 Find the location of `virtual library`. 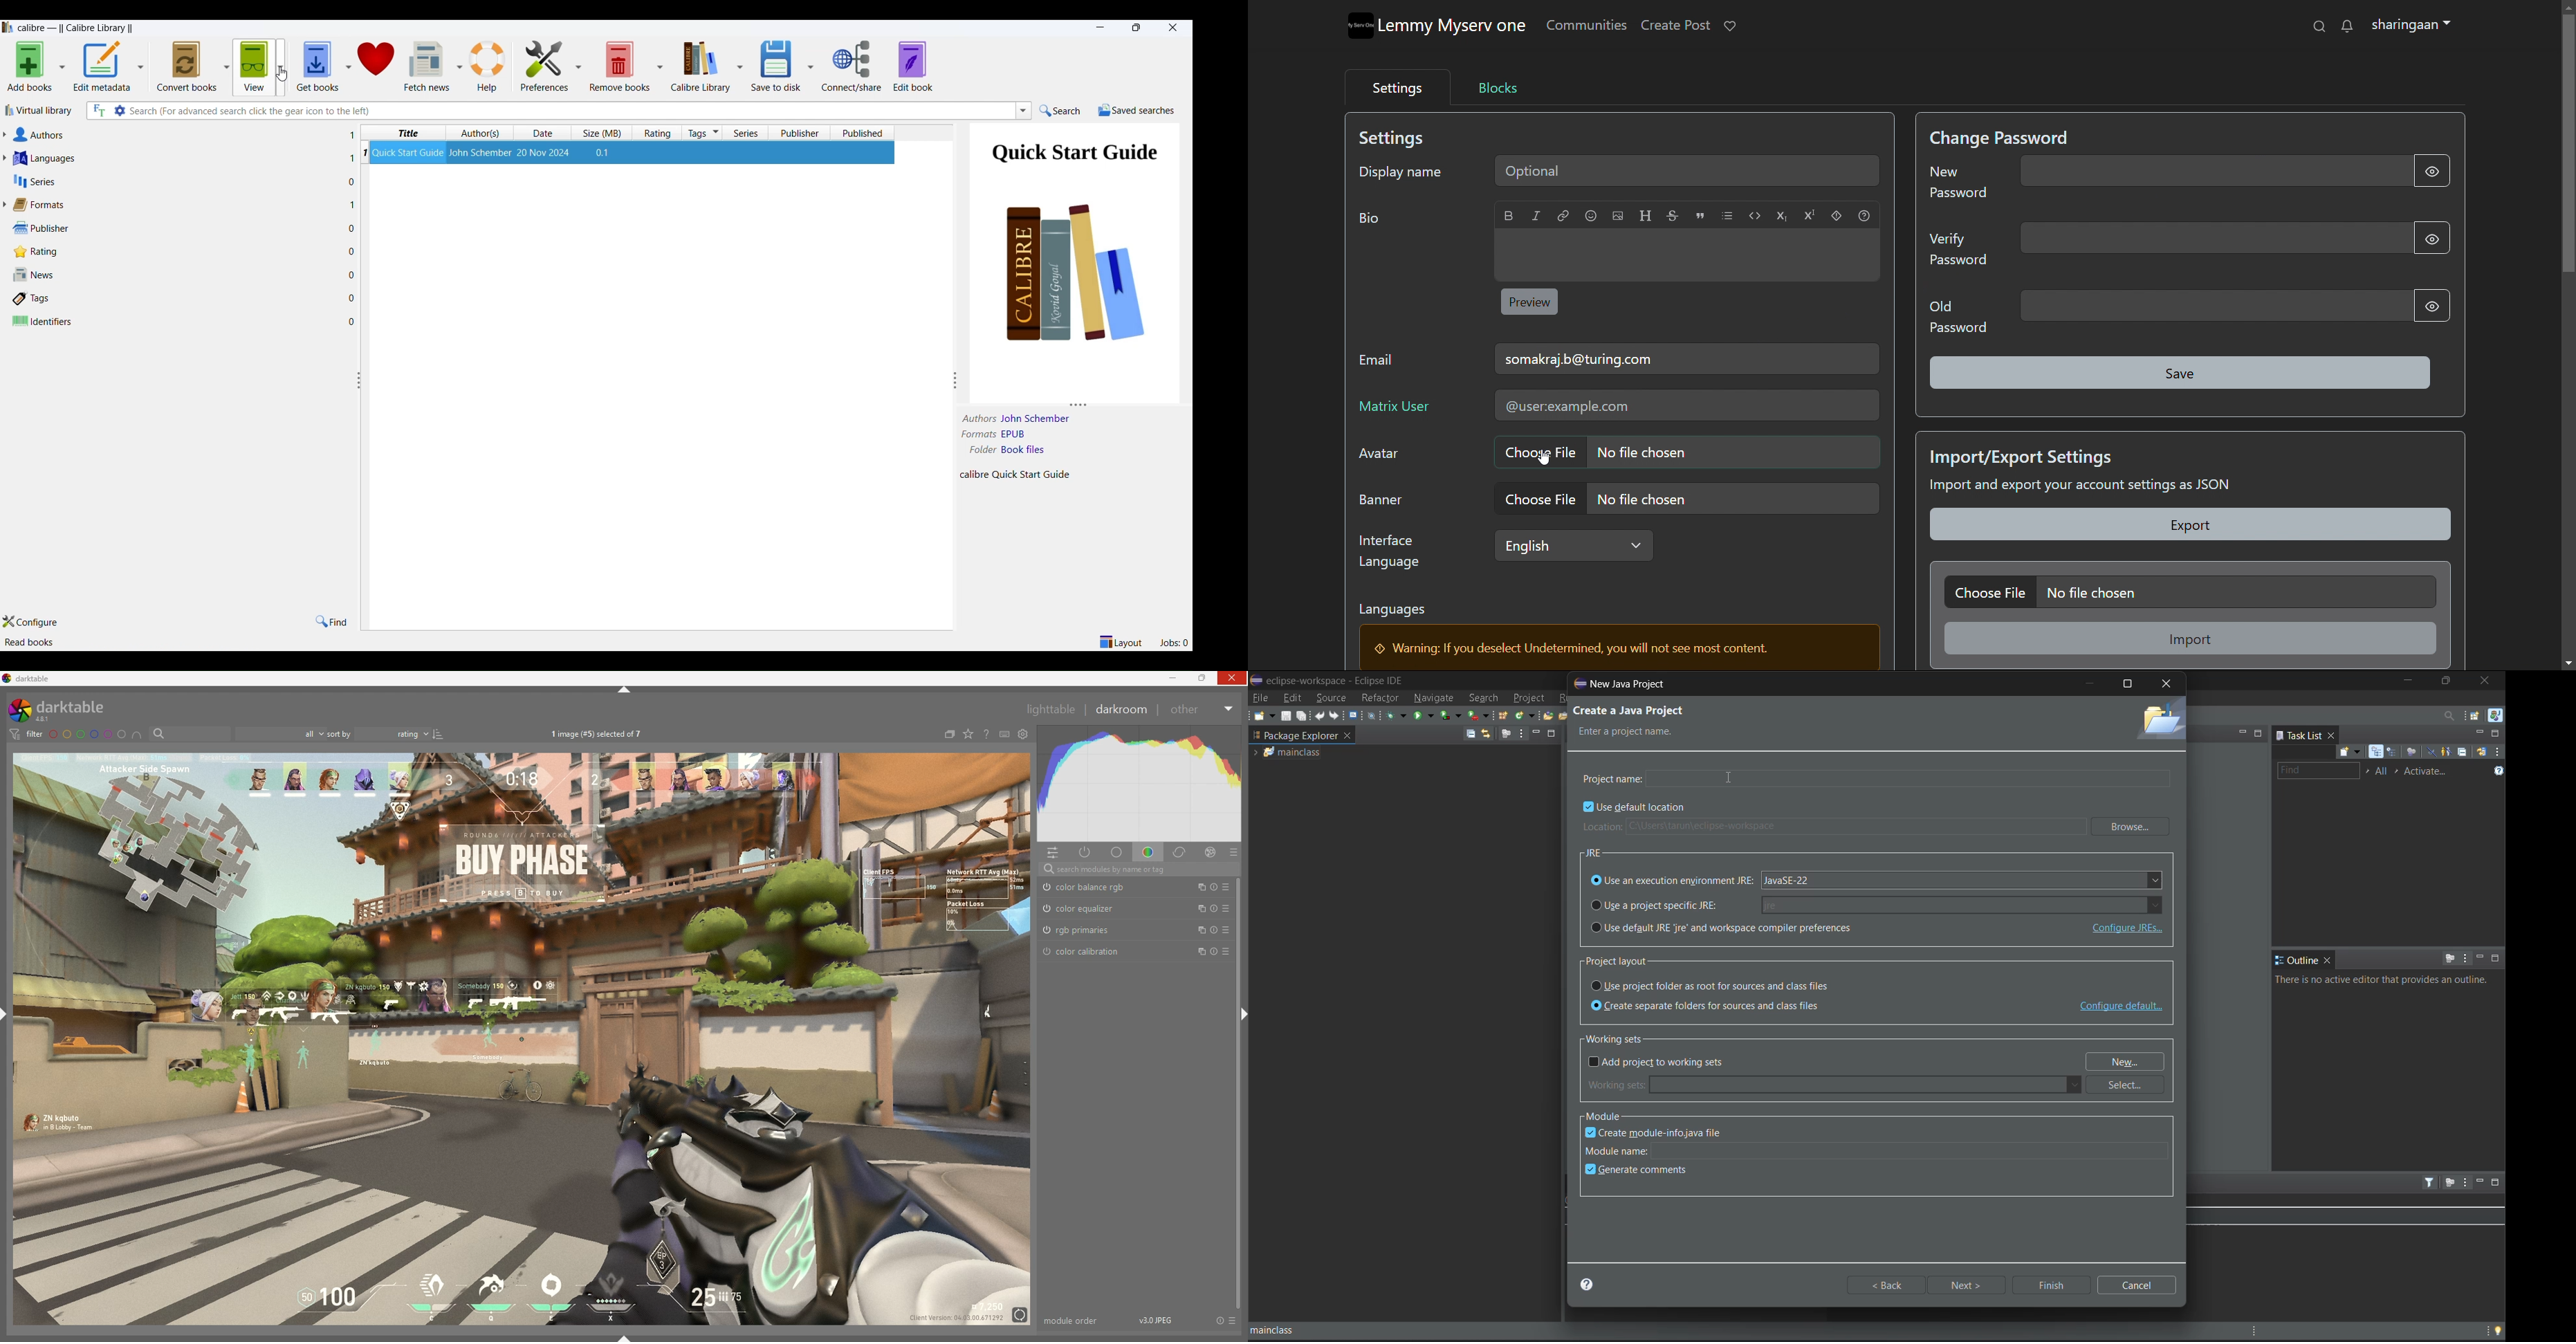

virtual library is located at coordinates (43, 110).